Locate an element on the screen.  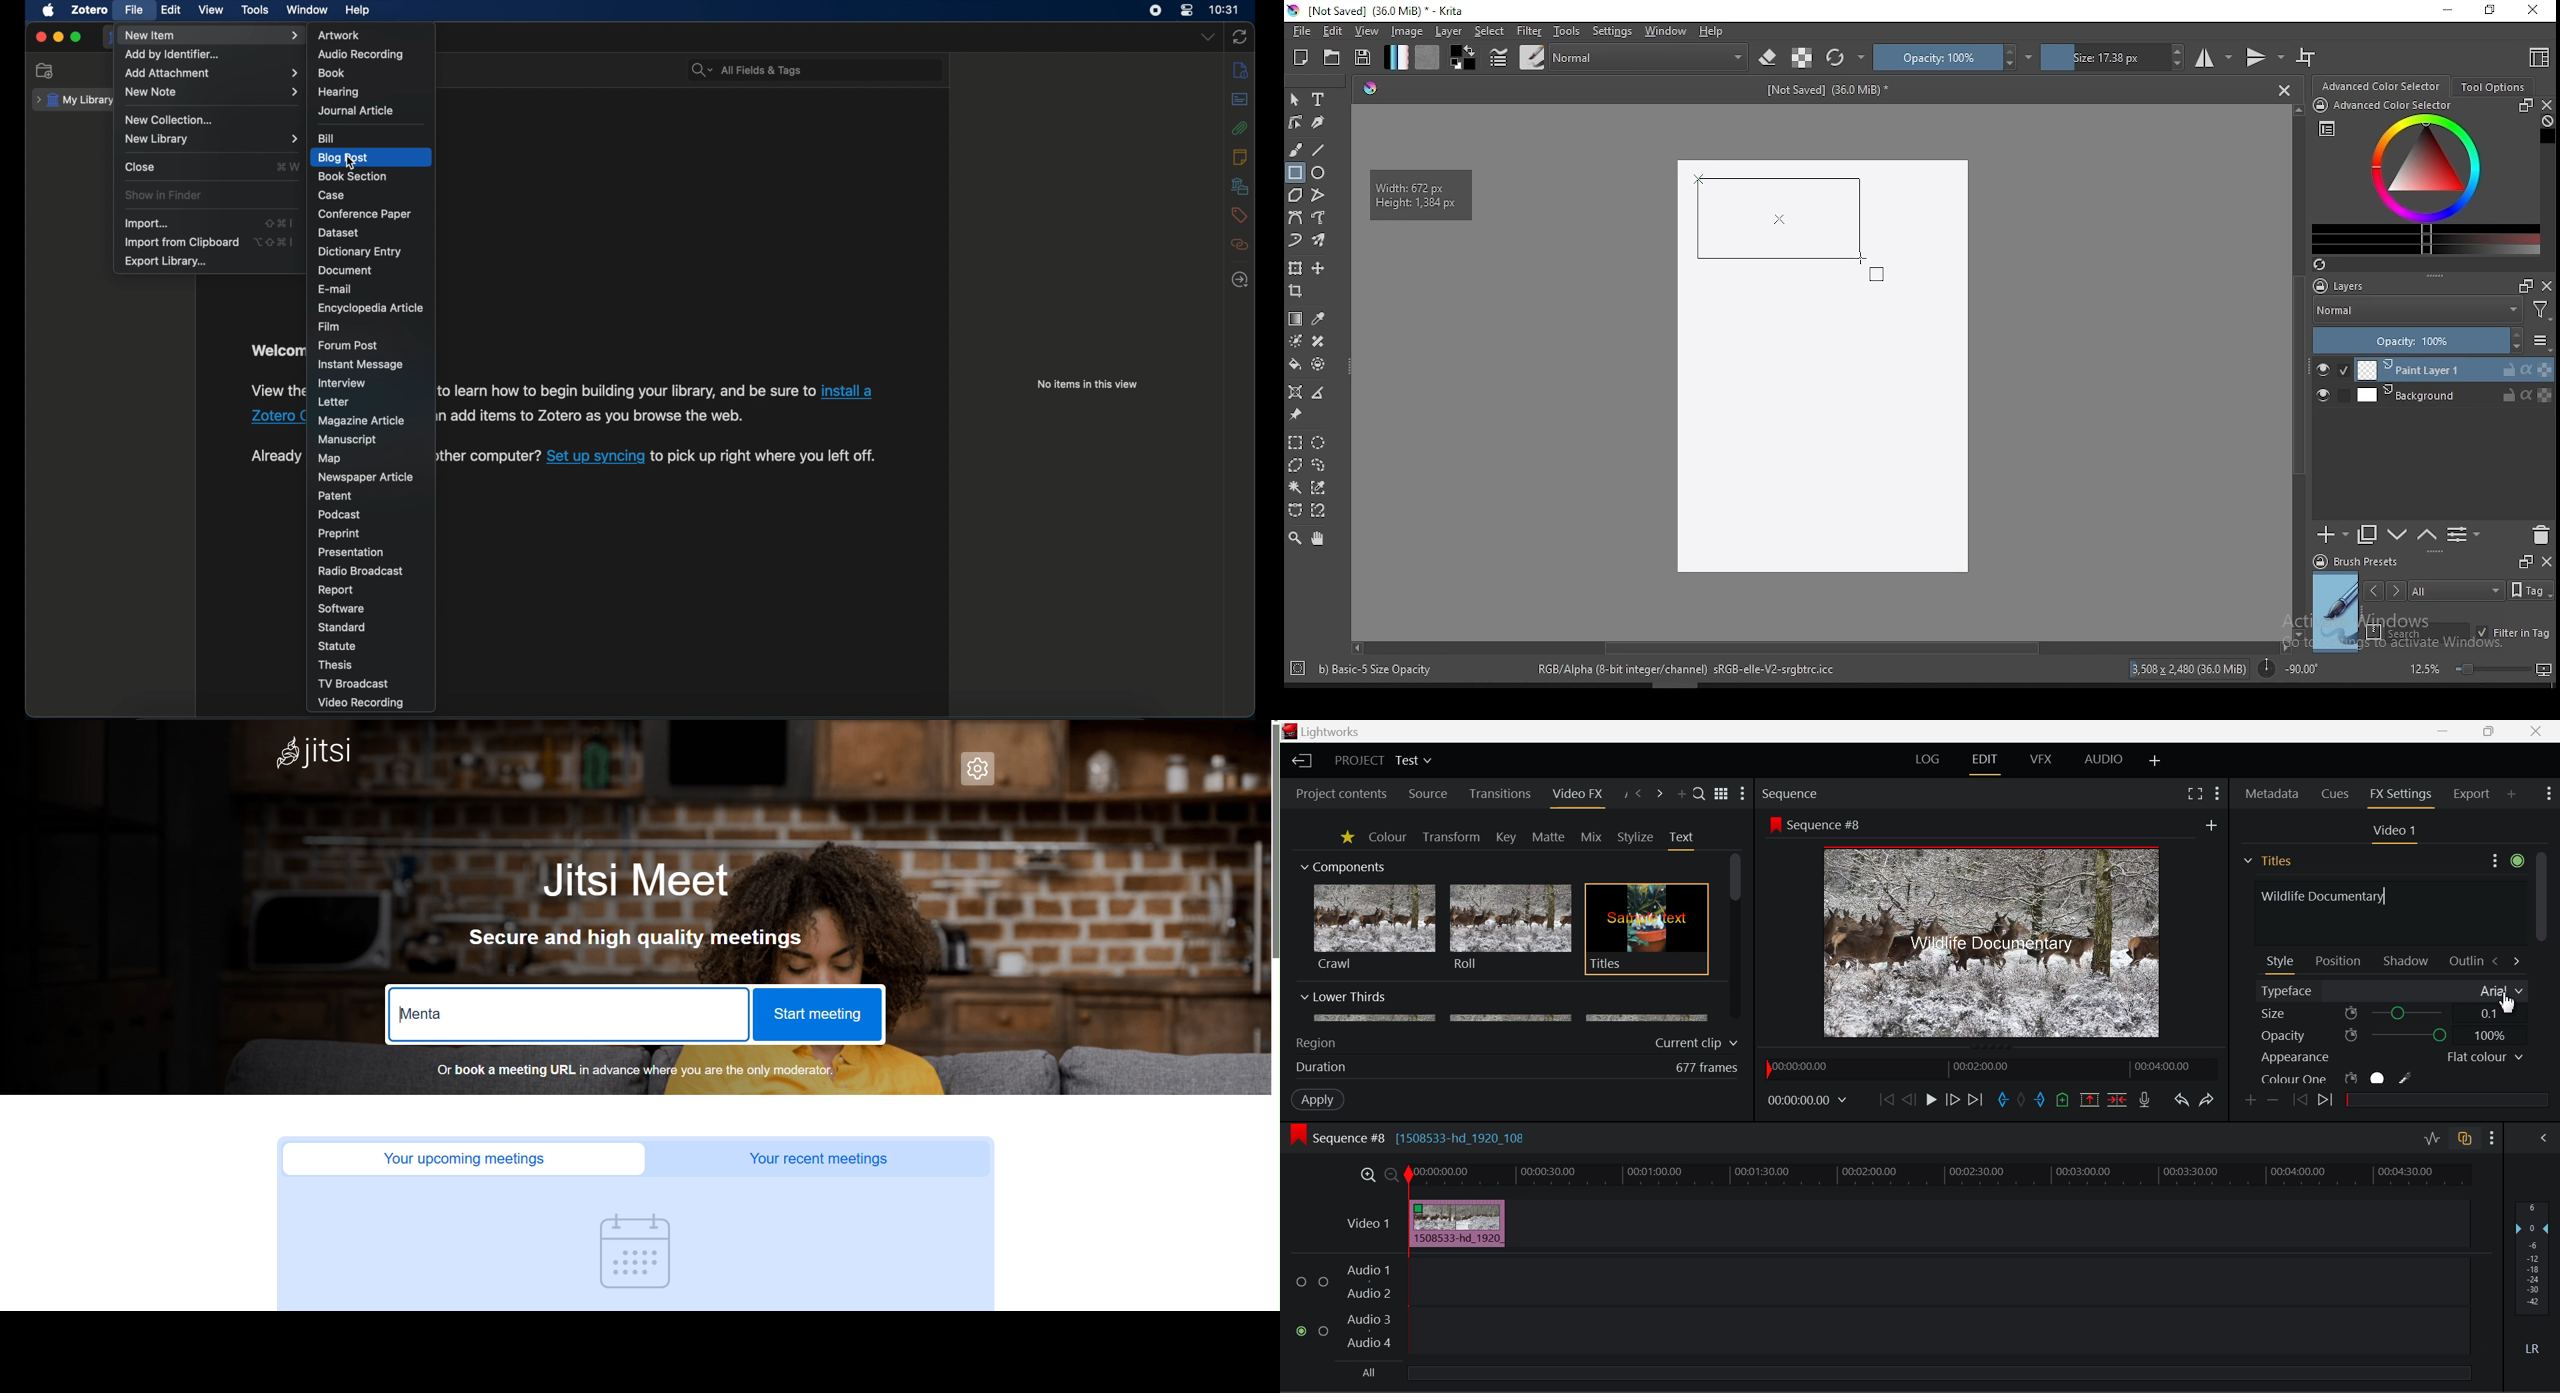
tags is located at coordinates (1240, 215).